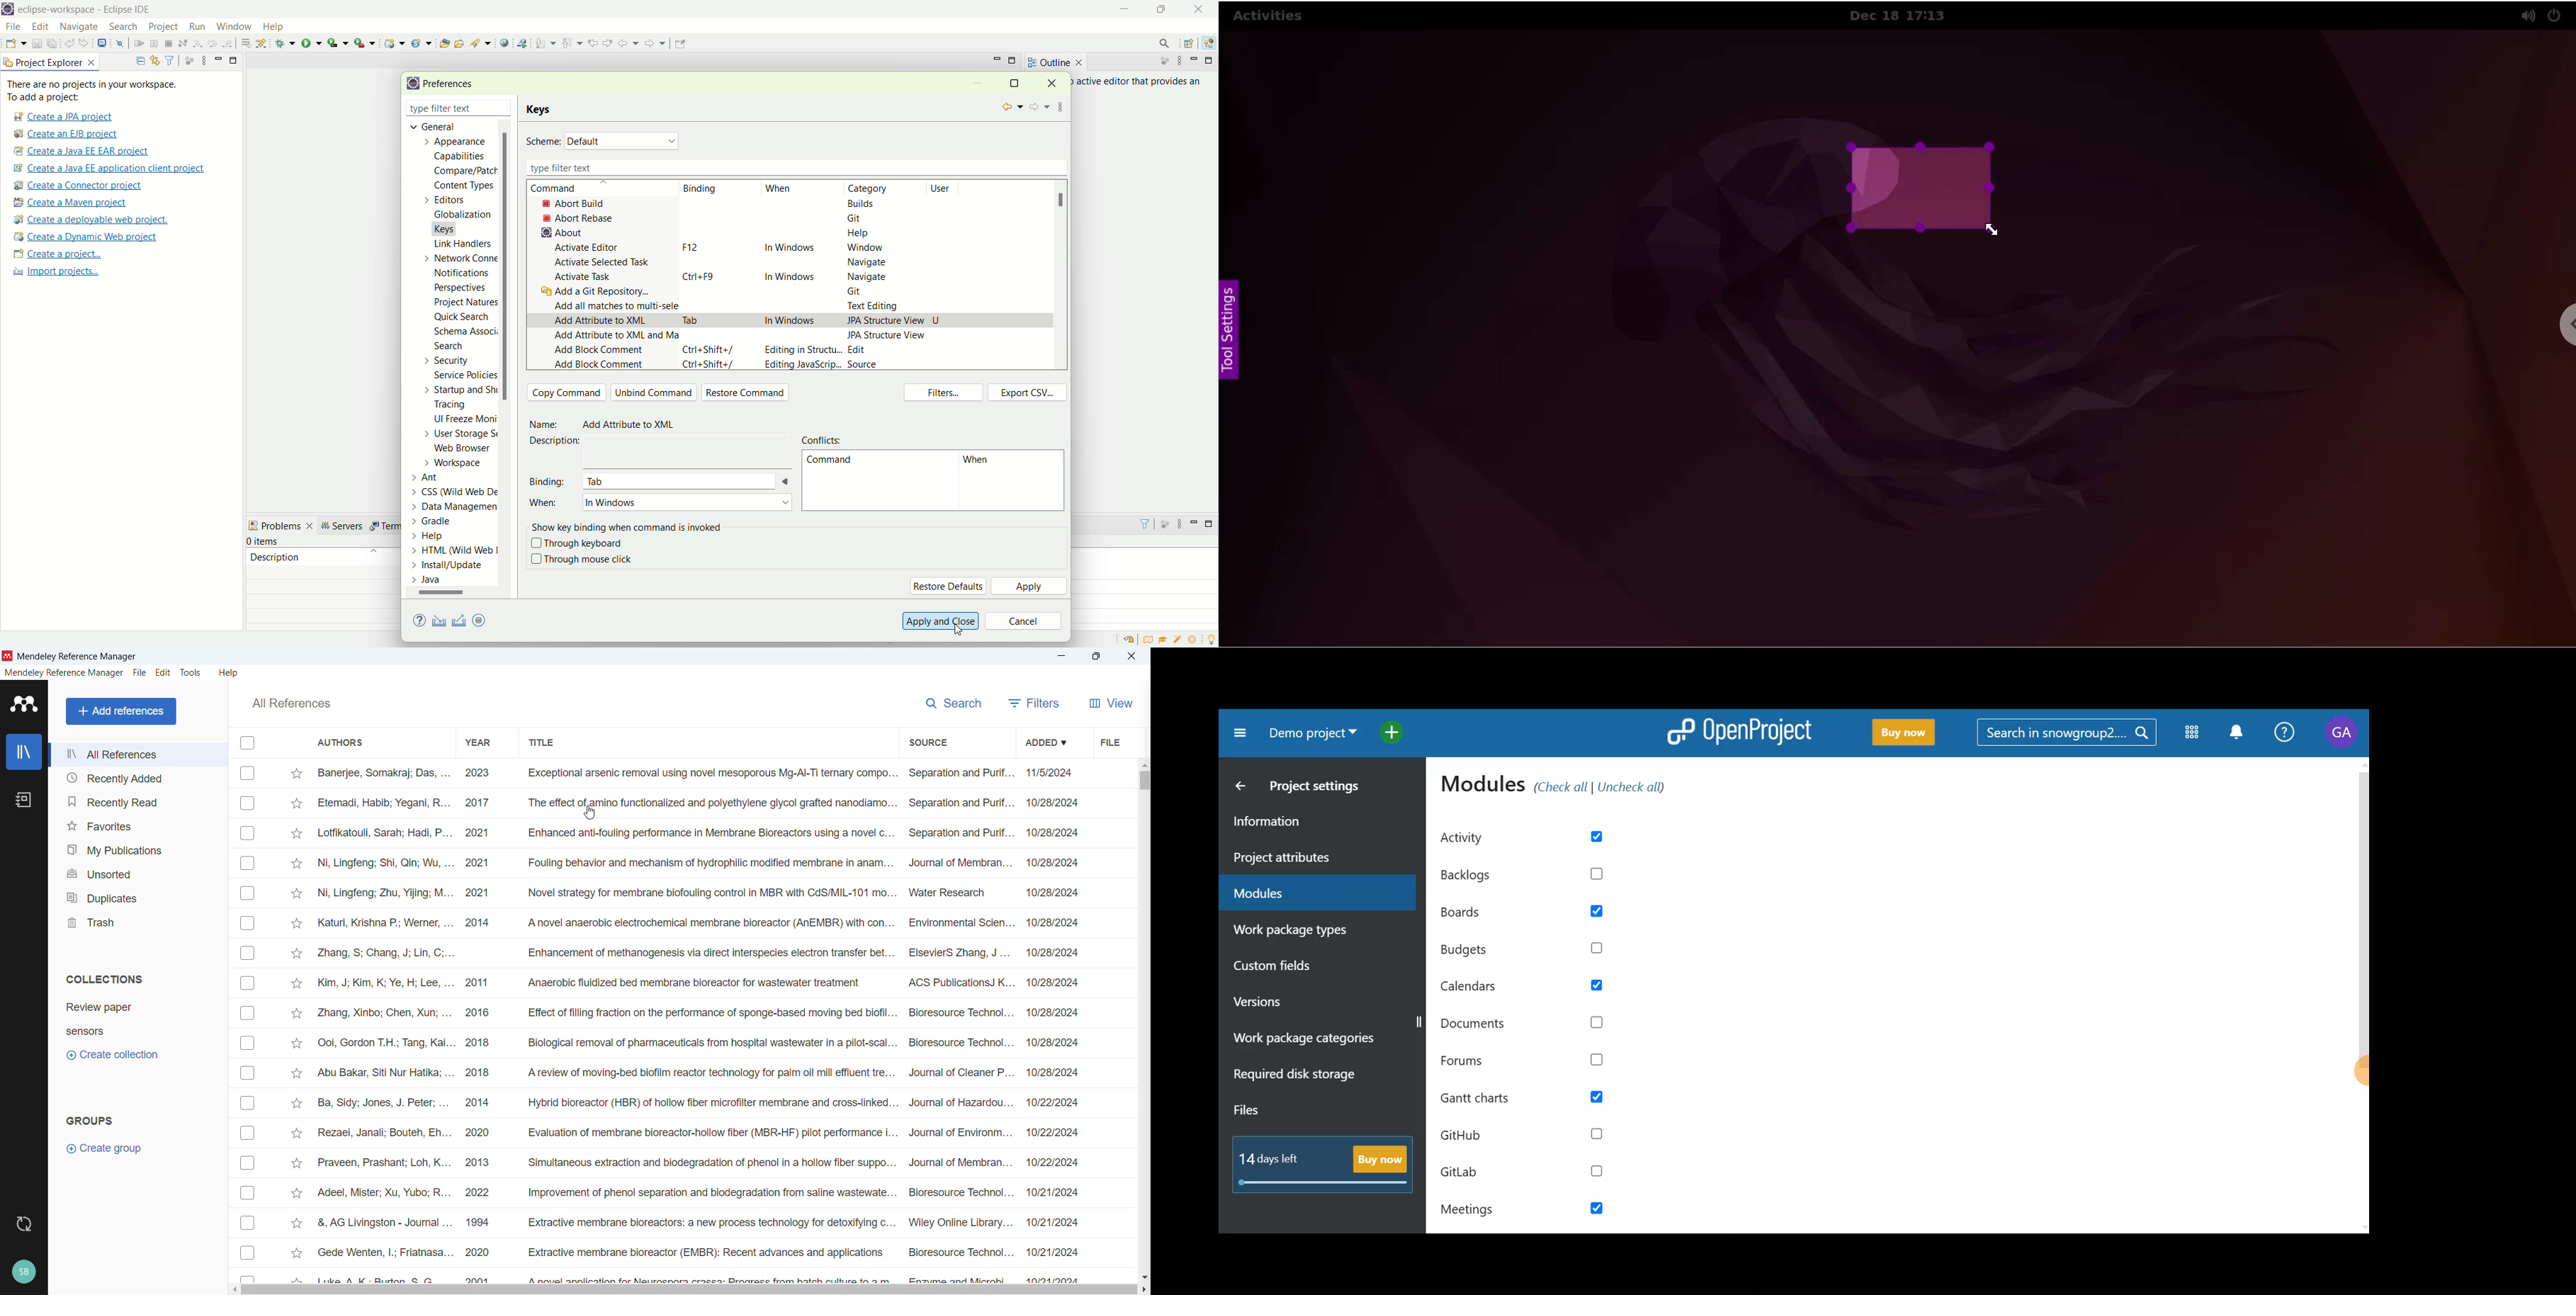 The width and height of the screenshot is (2576, 1316). I want to click on File, so click(1110, 742).